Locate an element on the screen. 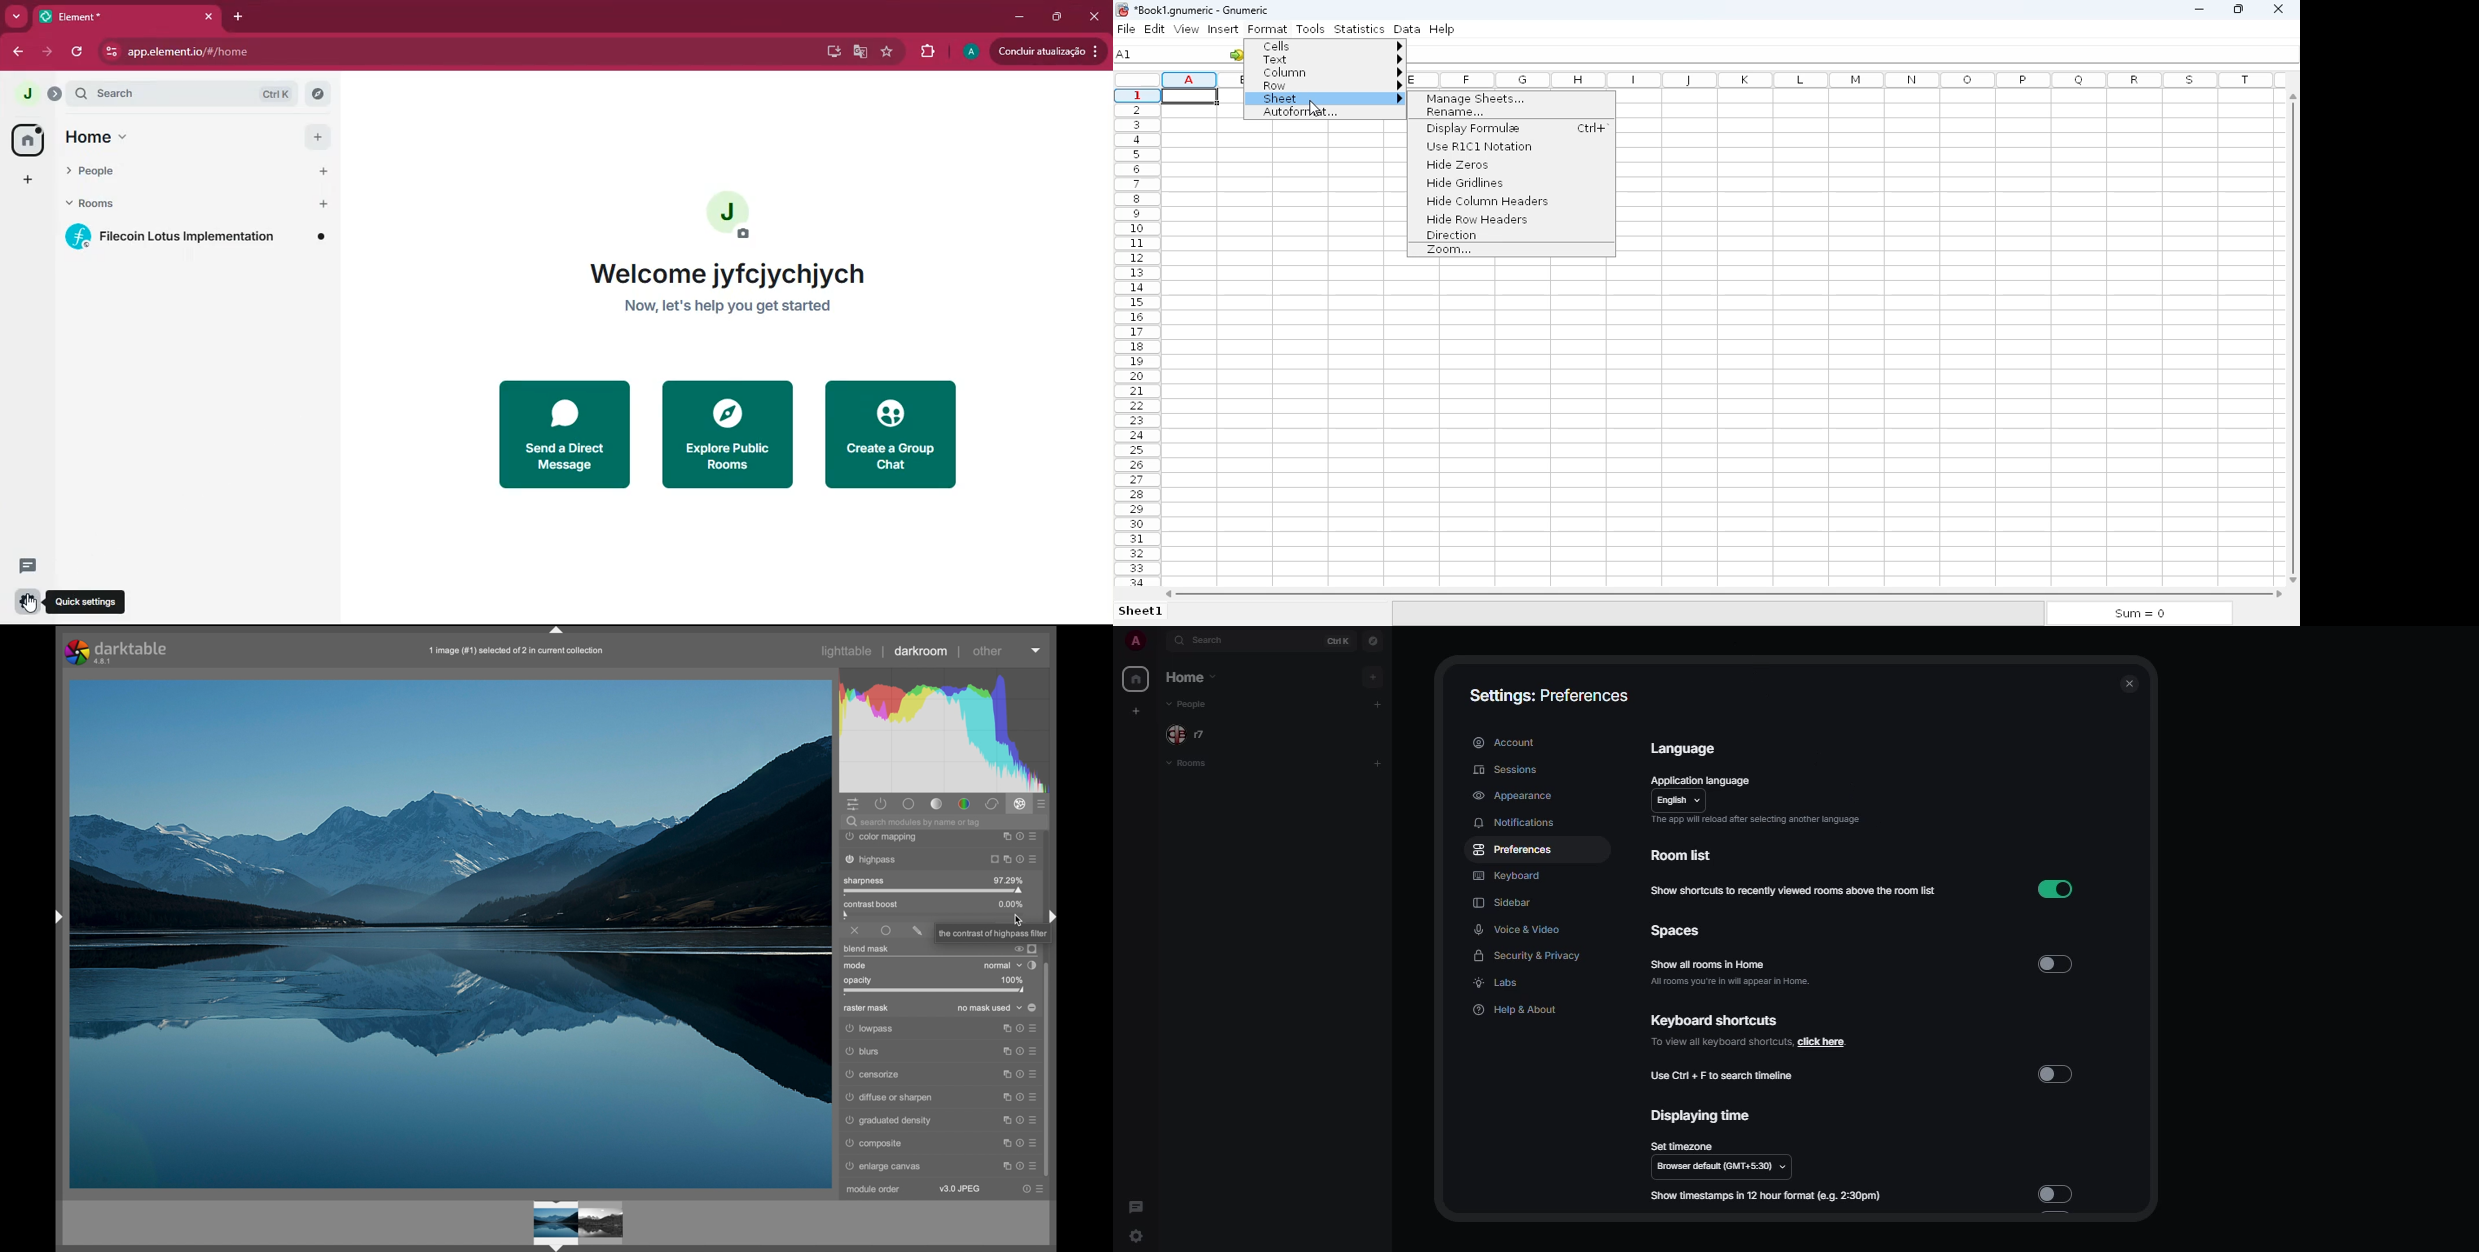 The image size is (2492, 1260). more options is located at coordinates (1020, 1166).